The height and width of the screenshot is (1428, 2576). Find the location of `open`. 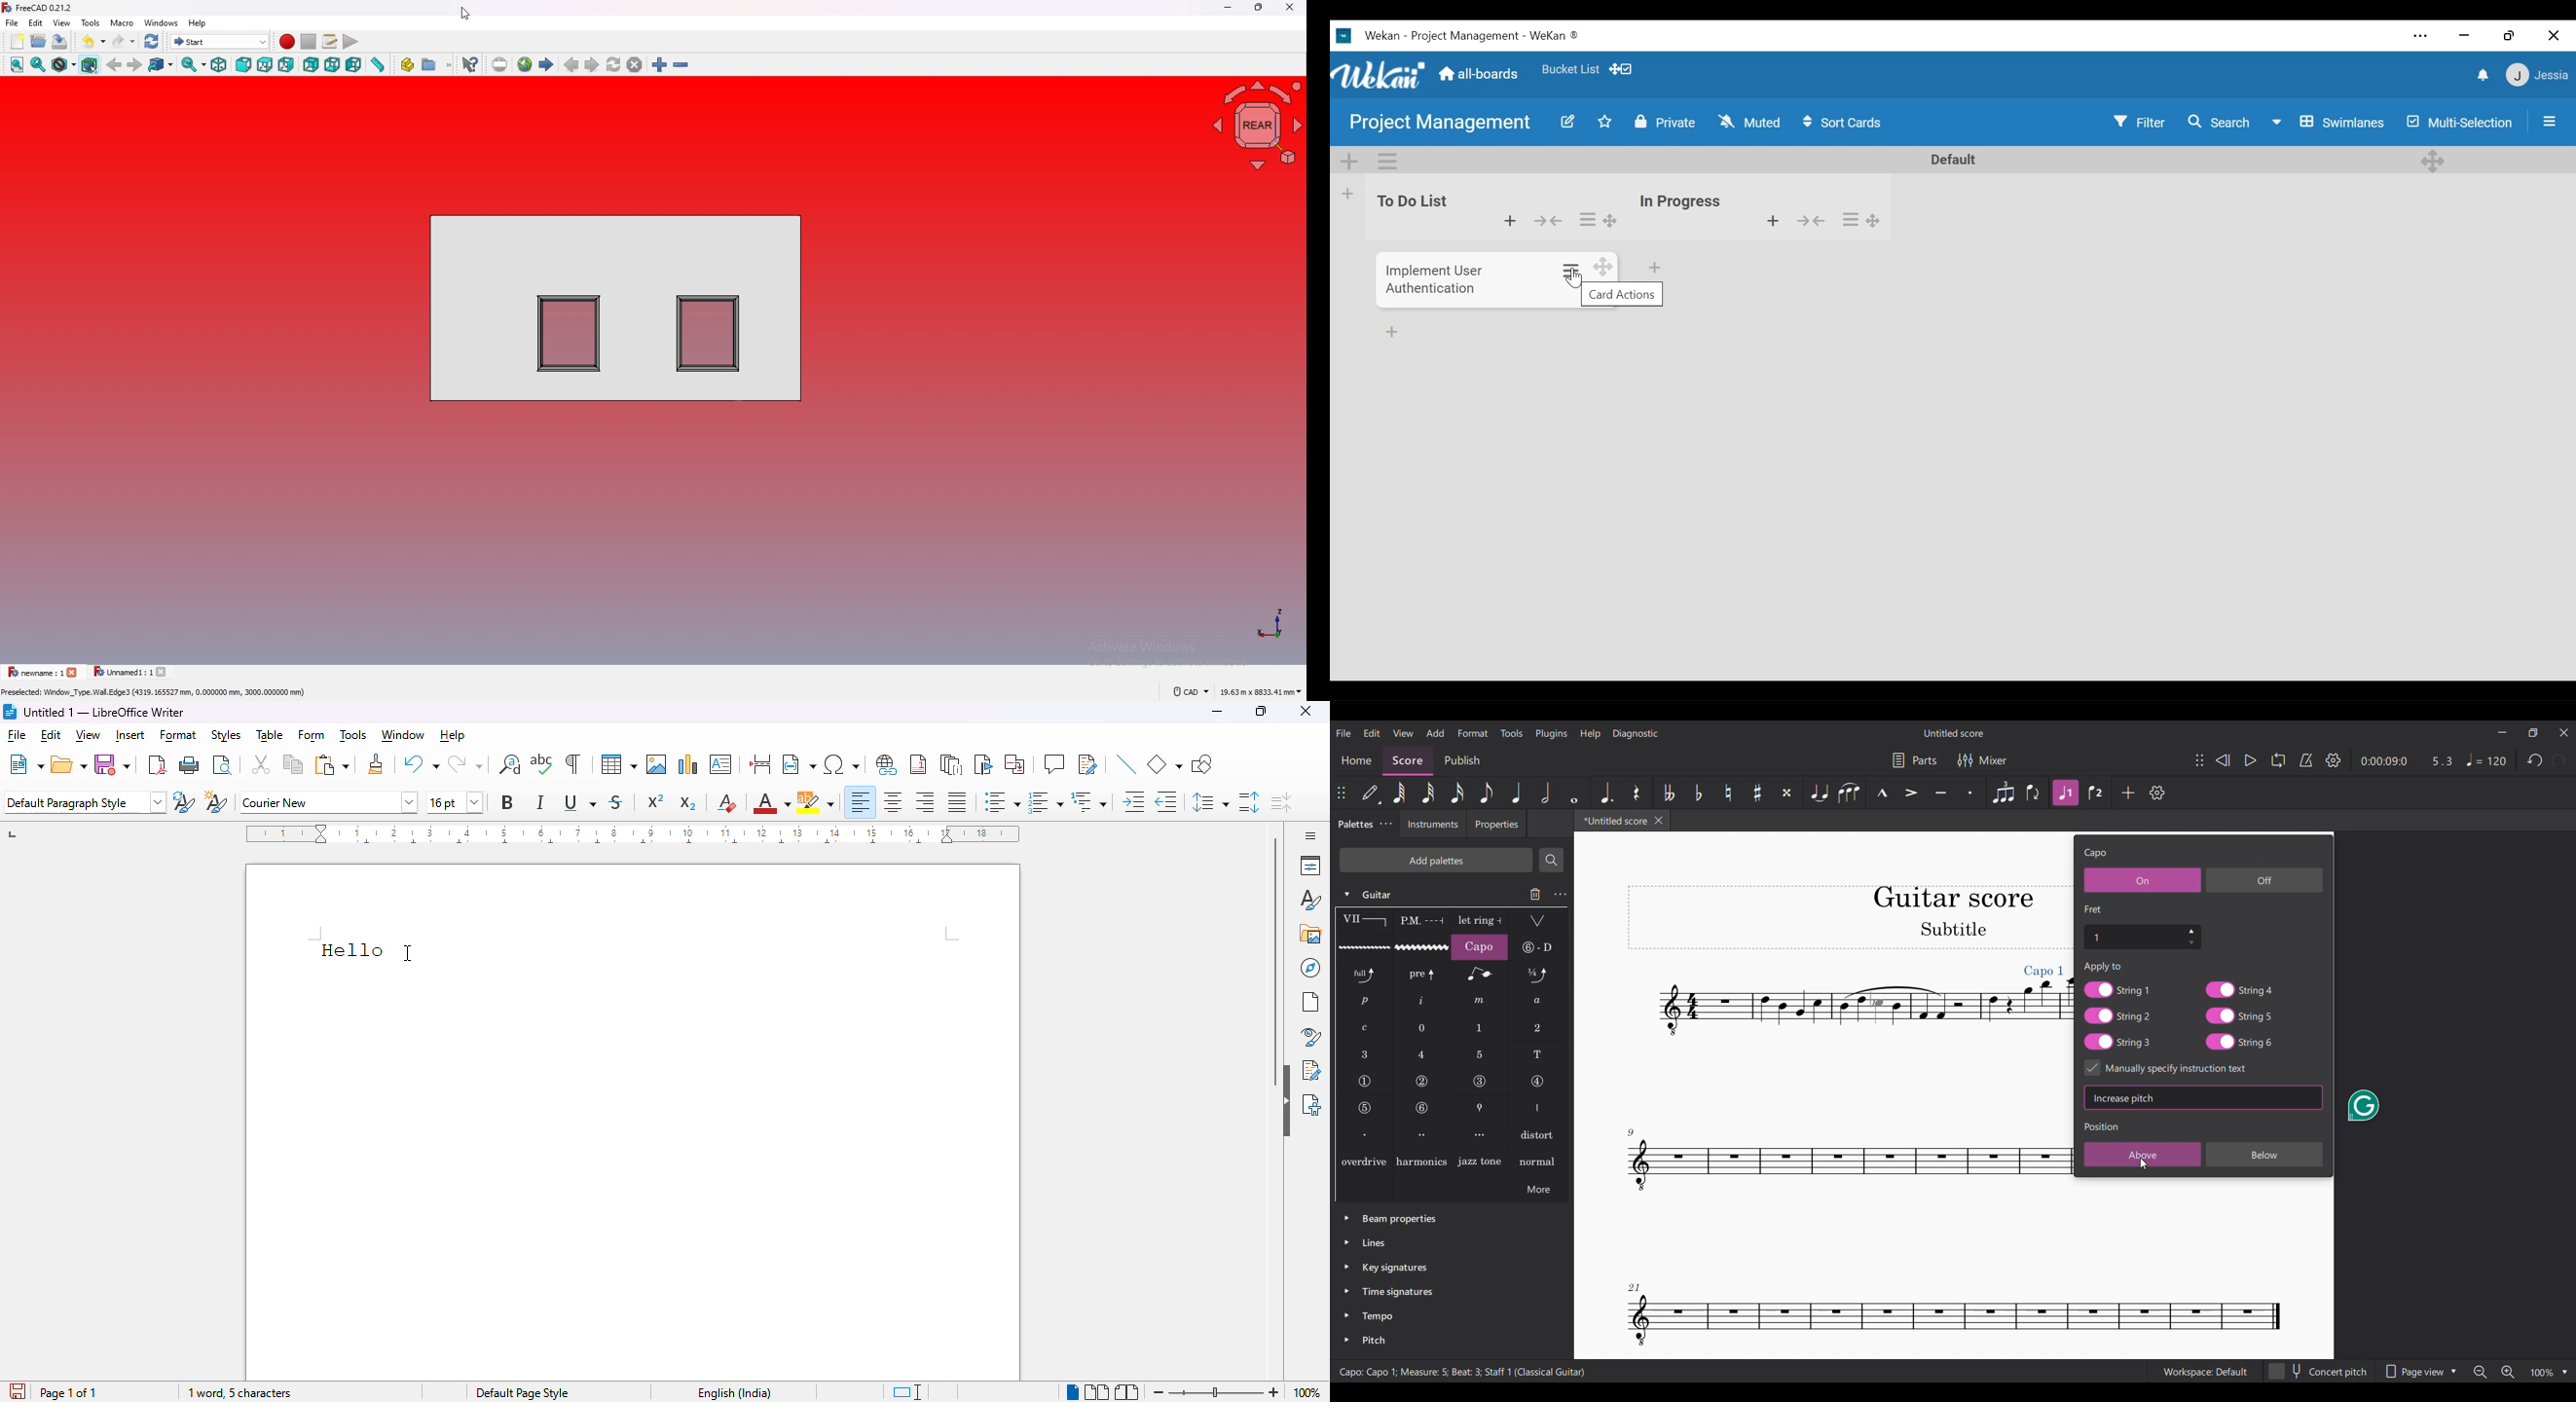

open is located at coordinates (69, 764).